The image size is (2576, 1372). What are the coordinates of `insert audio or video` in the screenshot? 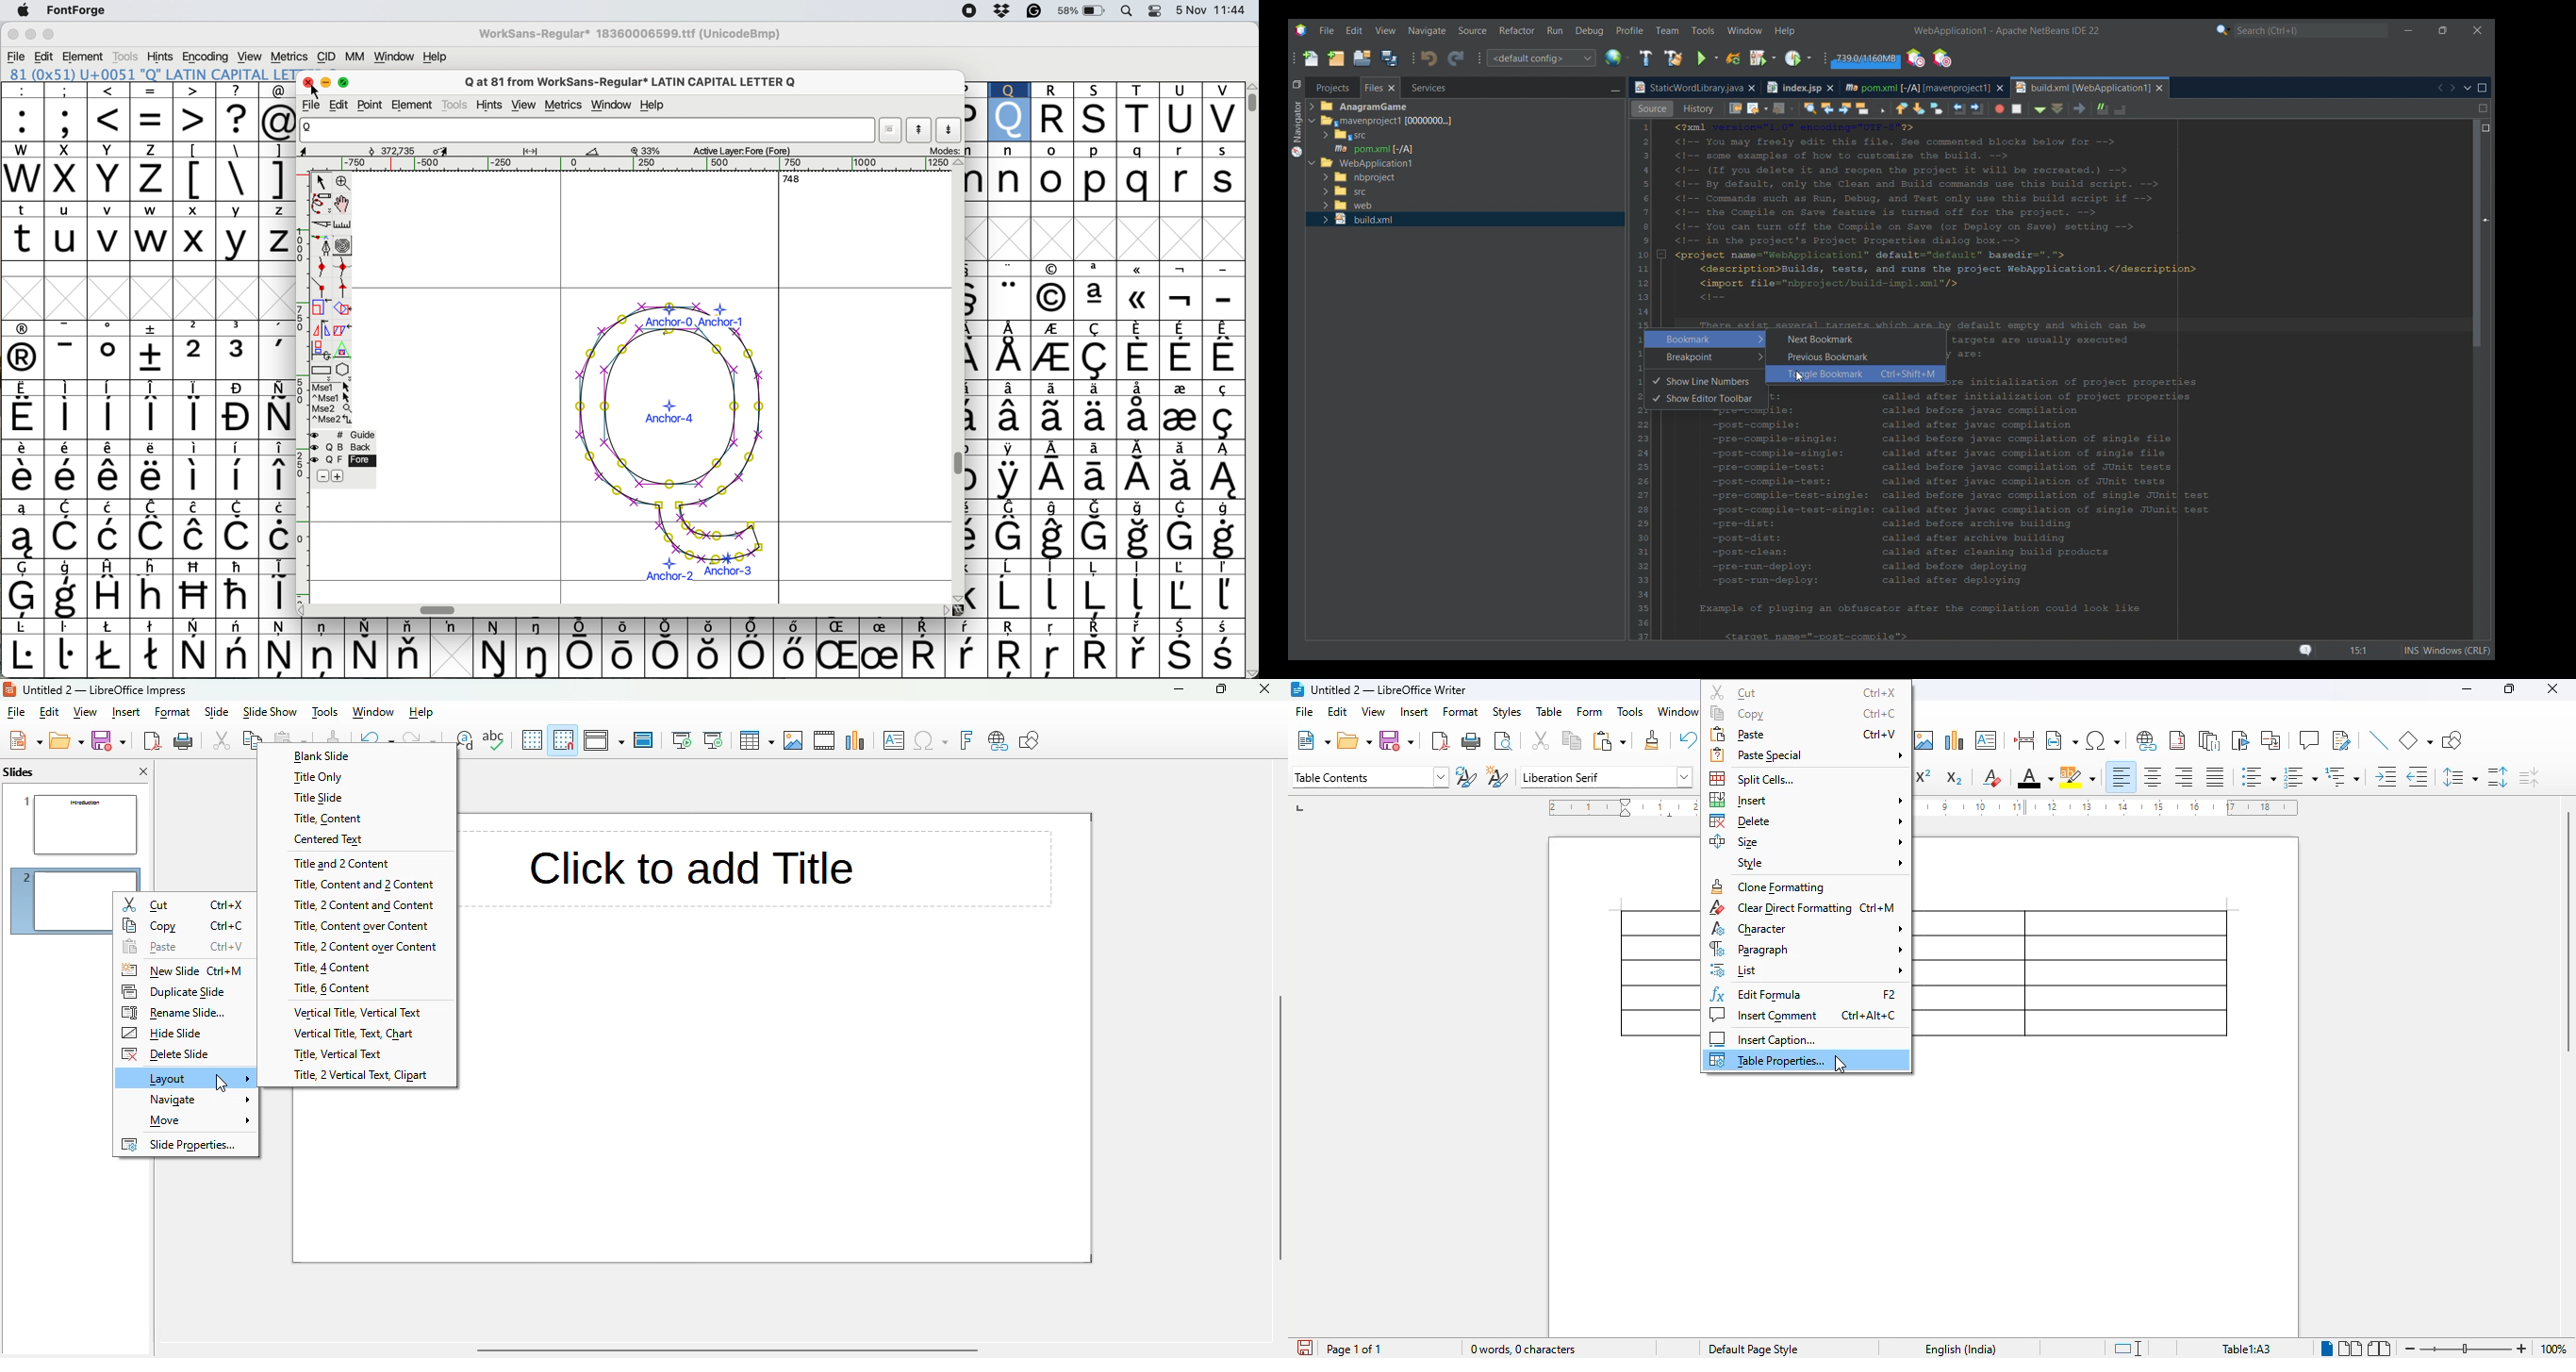 It's located at (825, 740).